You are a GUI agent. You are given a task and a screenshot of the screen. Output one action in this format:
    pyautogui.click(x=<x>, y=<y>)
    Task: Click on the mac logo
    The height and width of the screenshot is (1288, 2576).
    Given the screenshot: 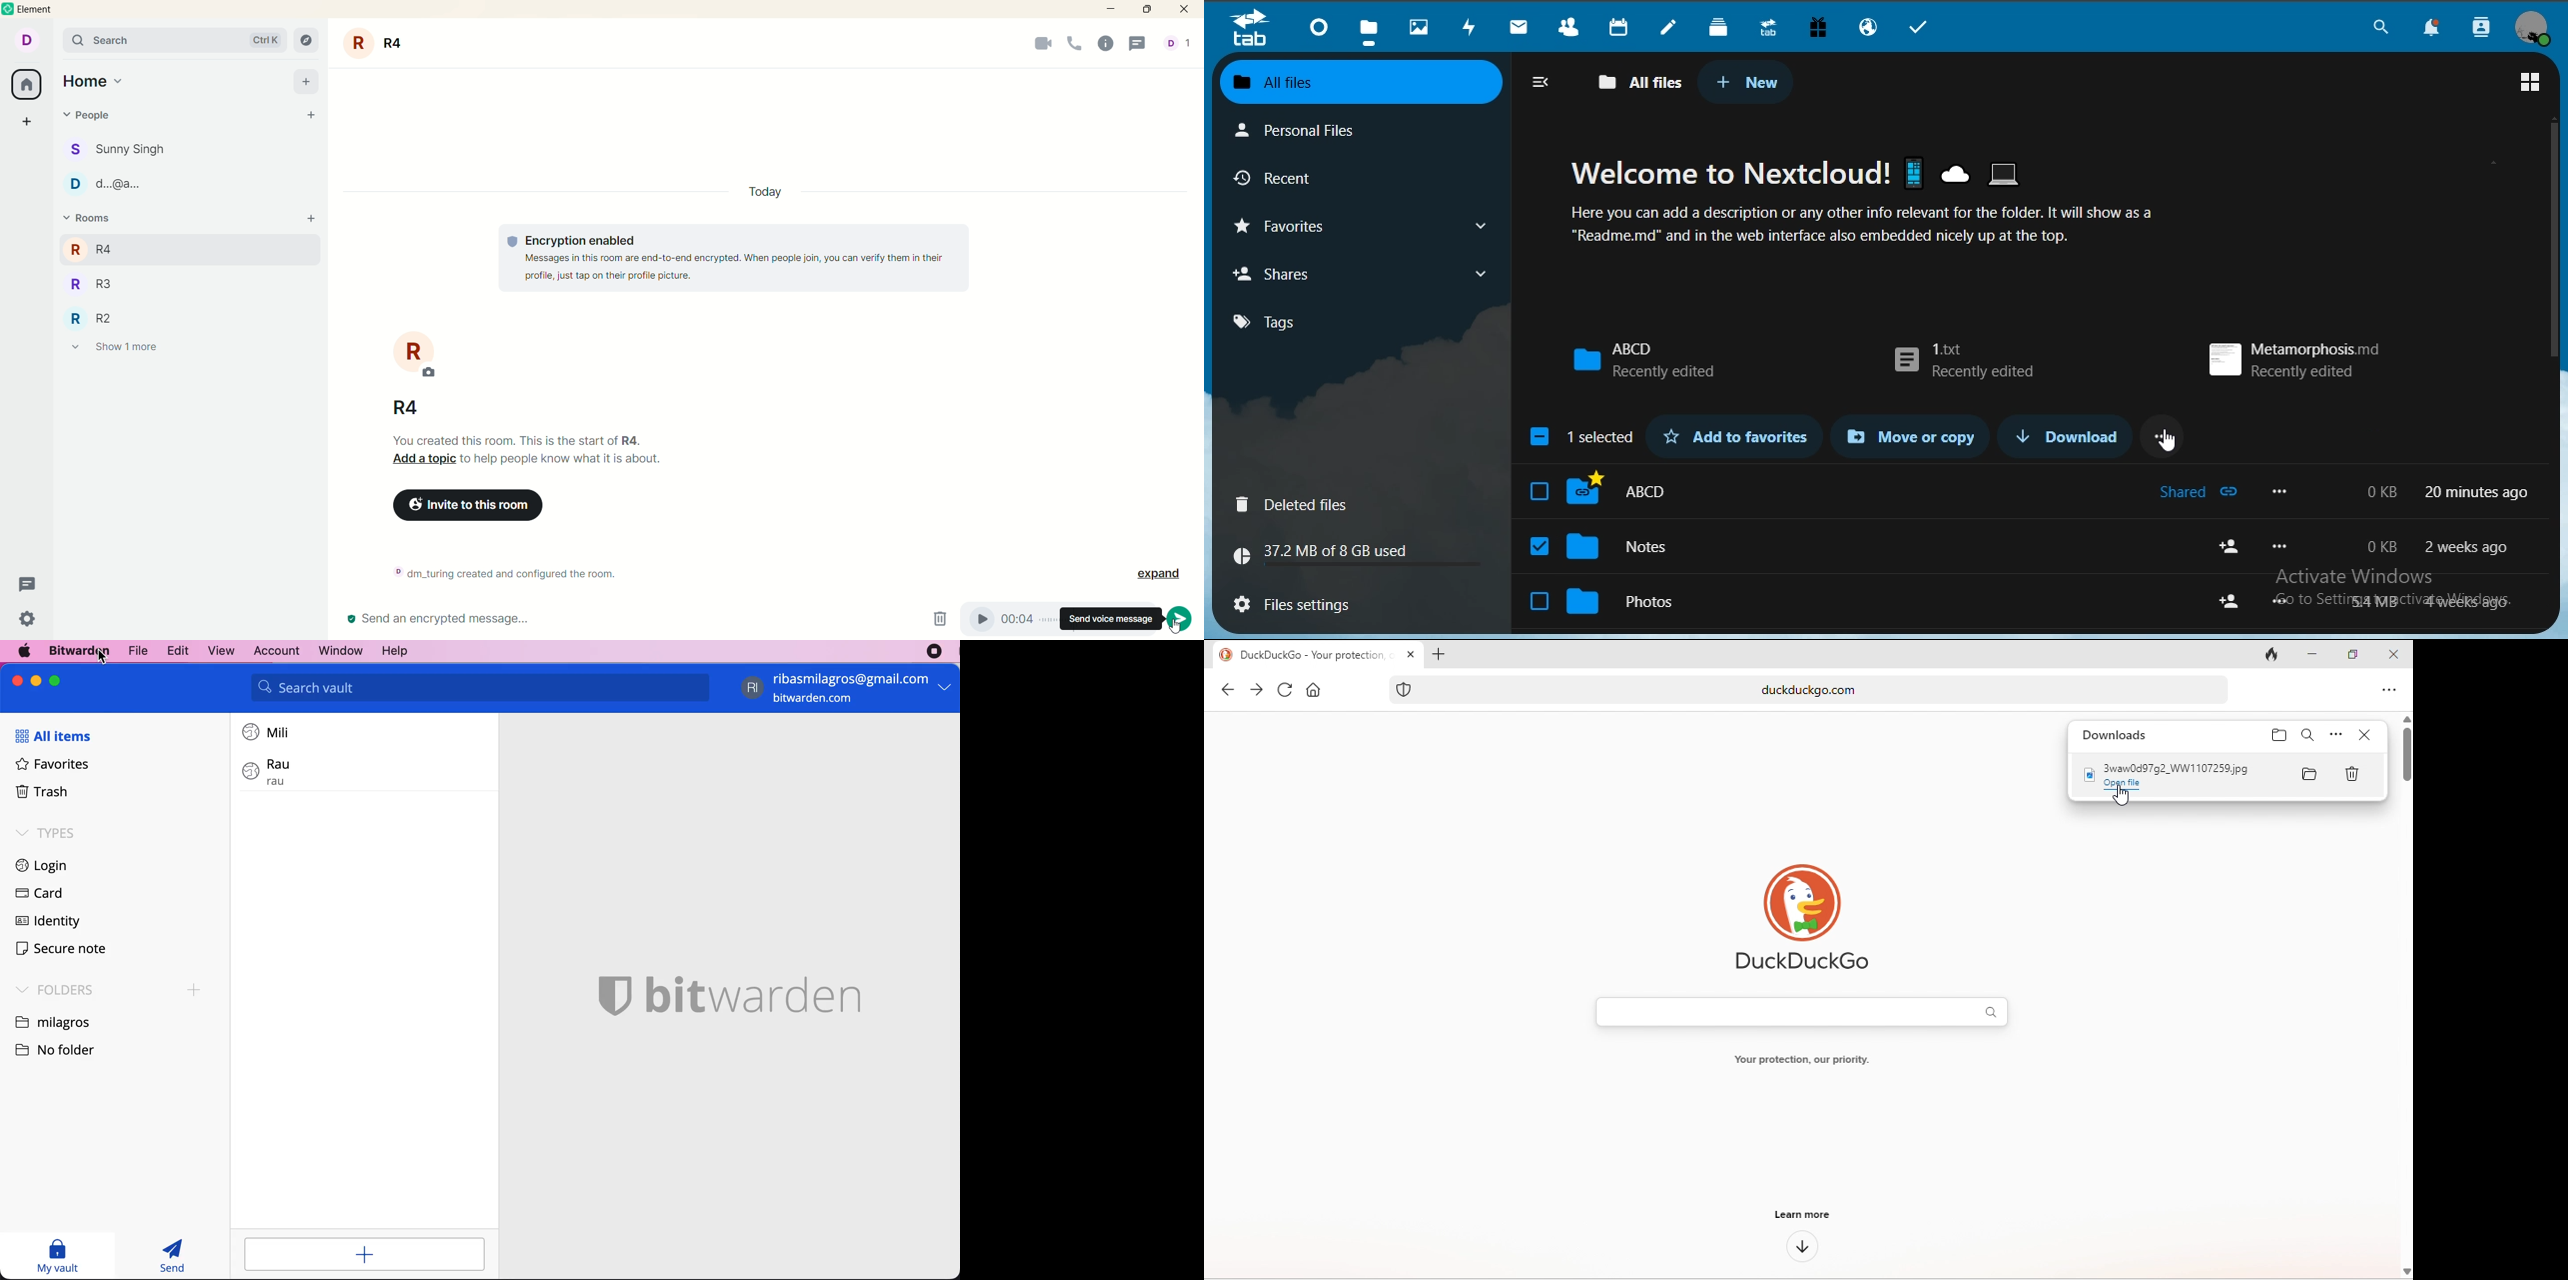 What is the action you would take?
    pyautogui.click(x=25, y=651)
    